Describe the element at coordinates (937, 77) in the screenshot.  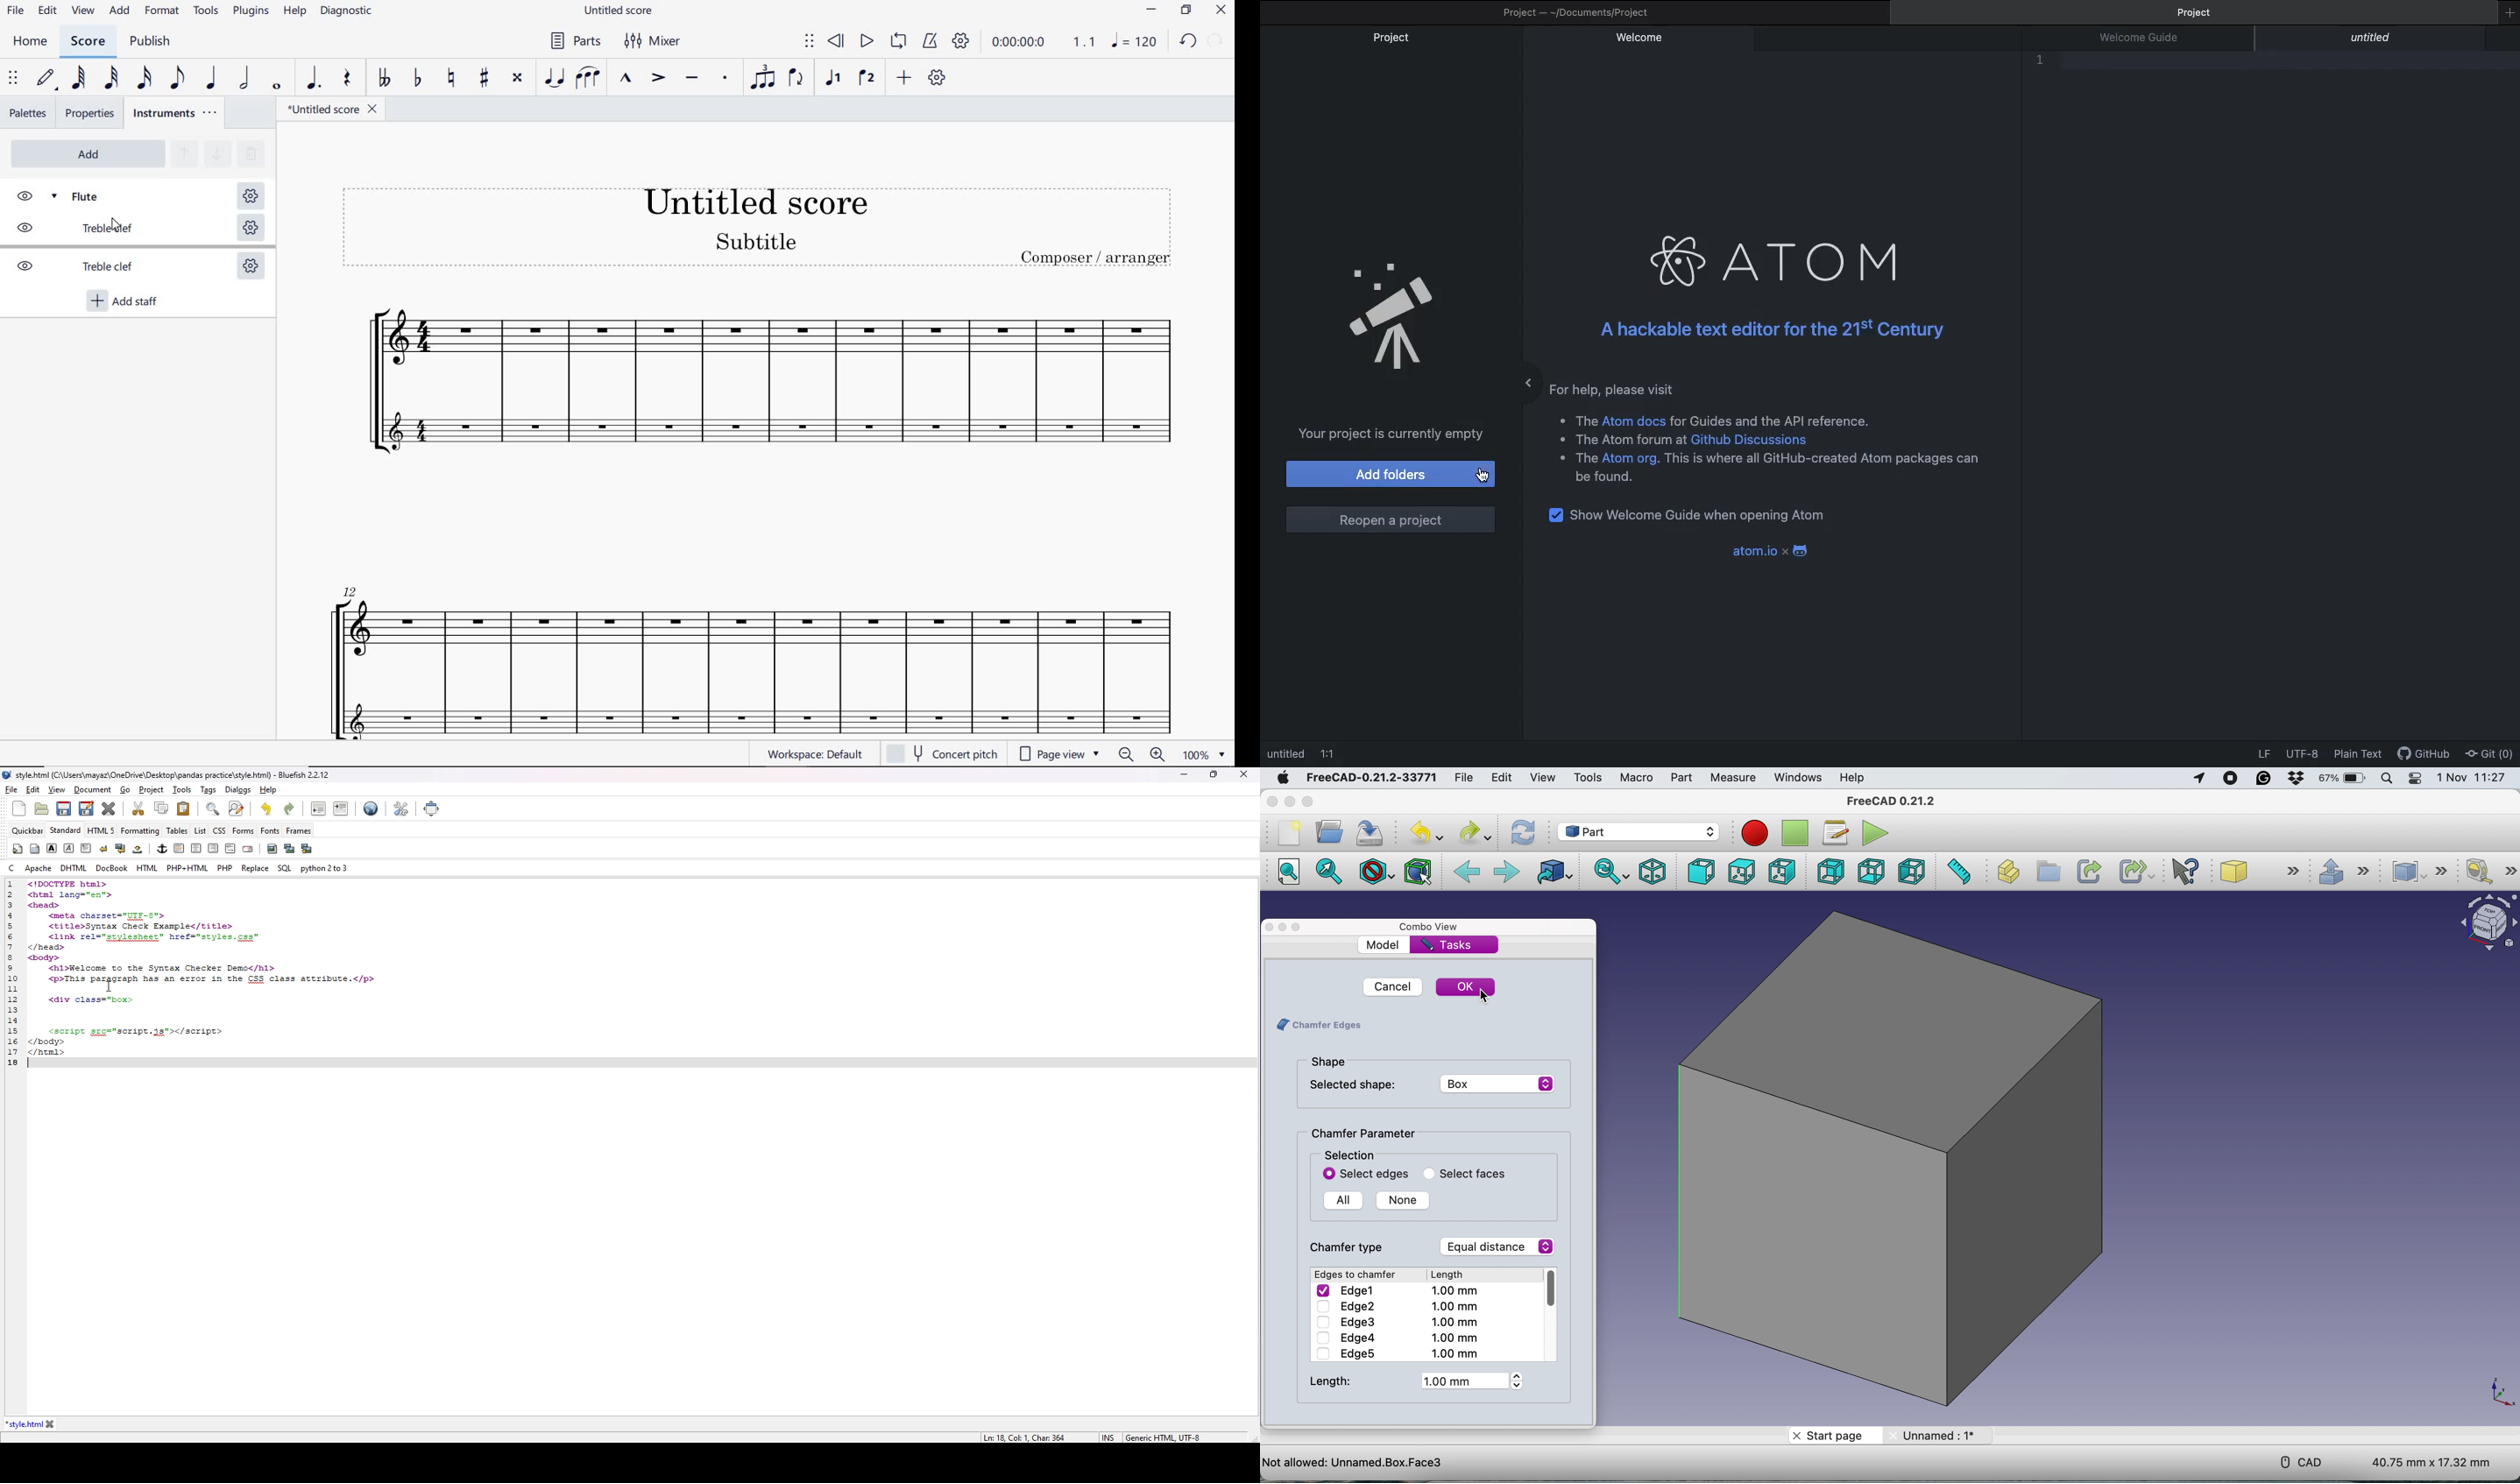
I see `CUSTOMIZE TOOLBAR` at that location.